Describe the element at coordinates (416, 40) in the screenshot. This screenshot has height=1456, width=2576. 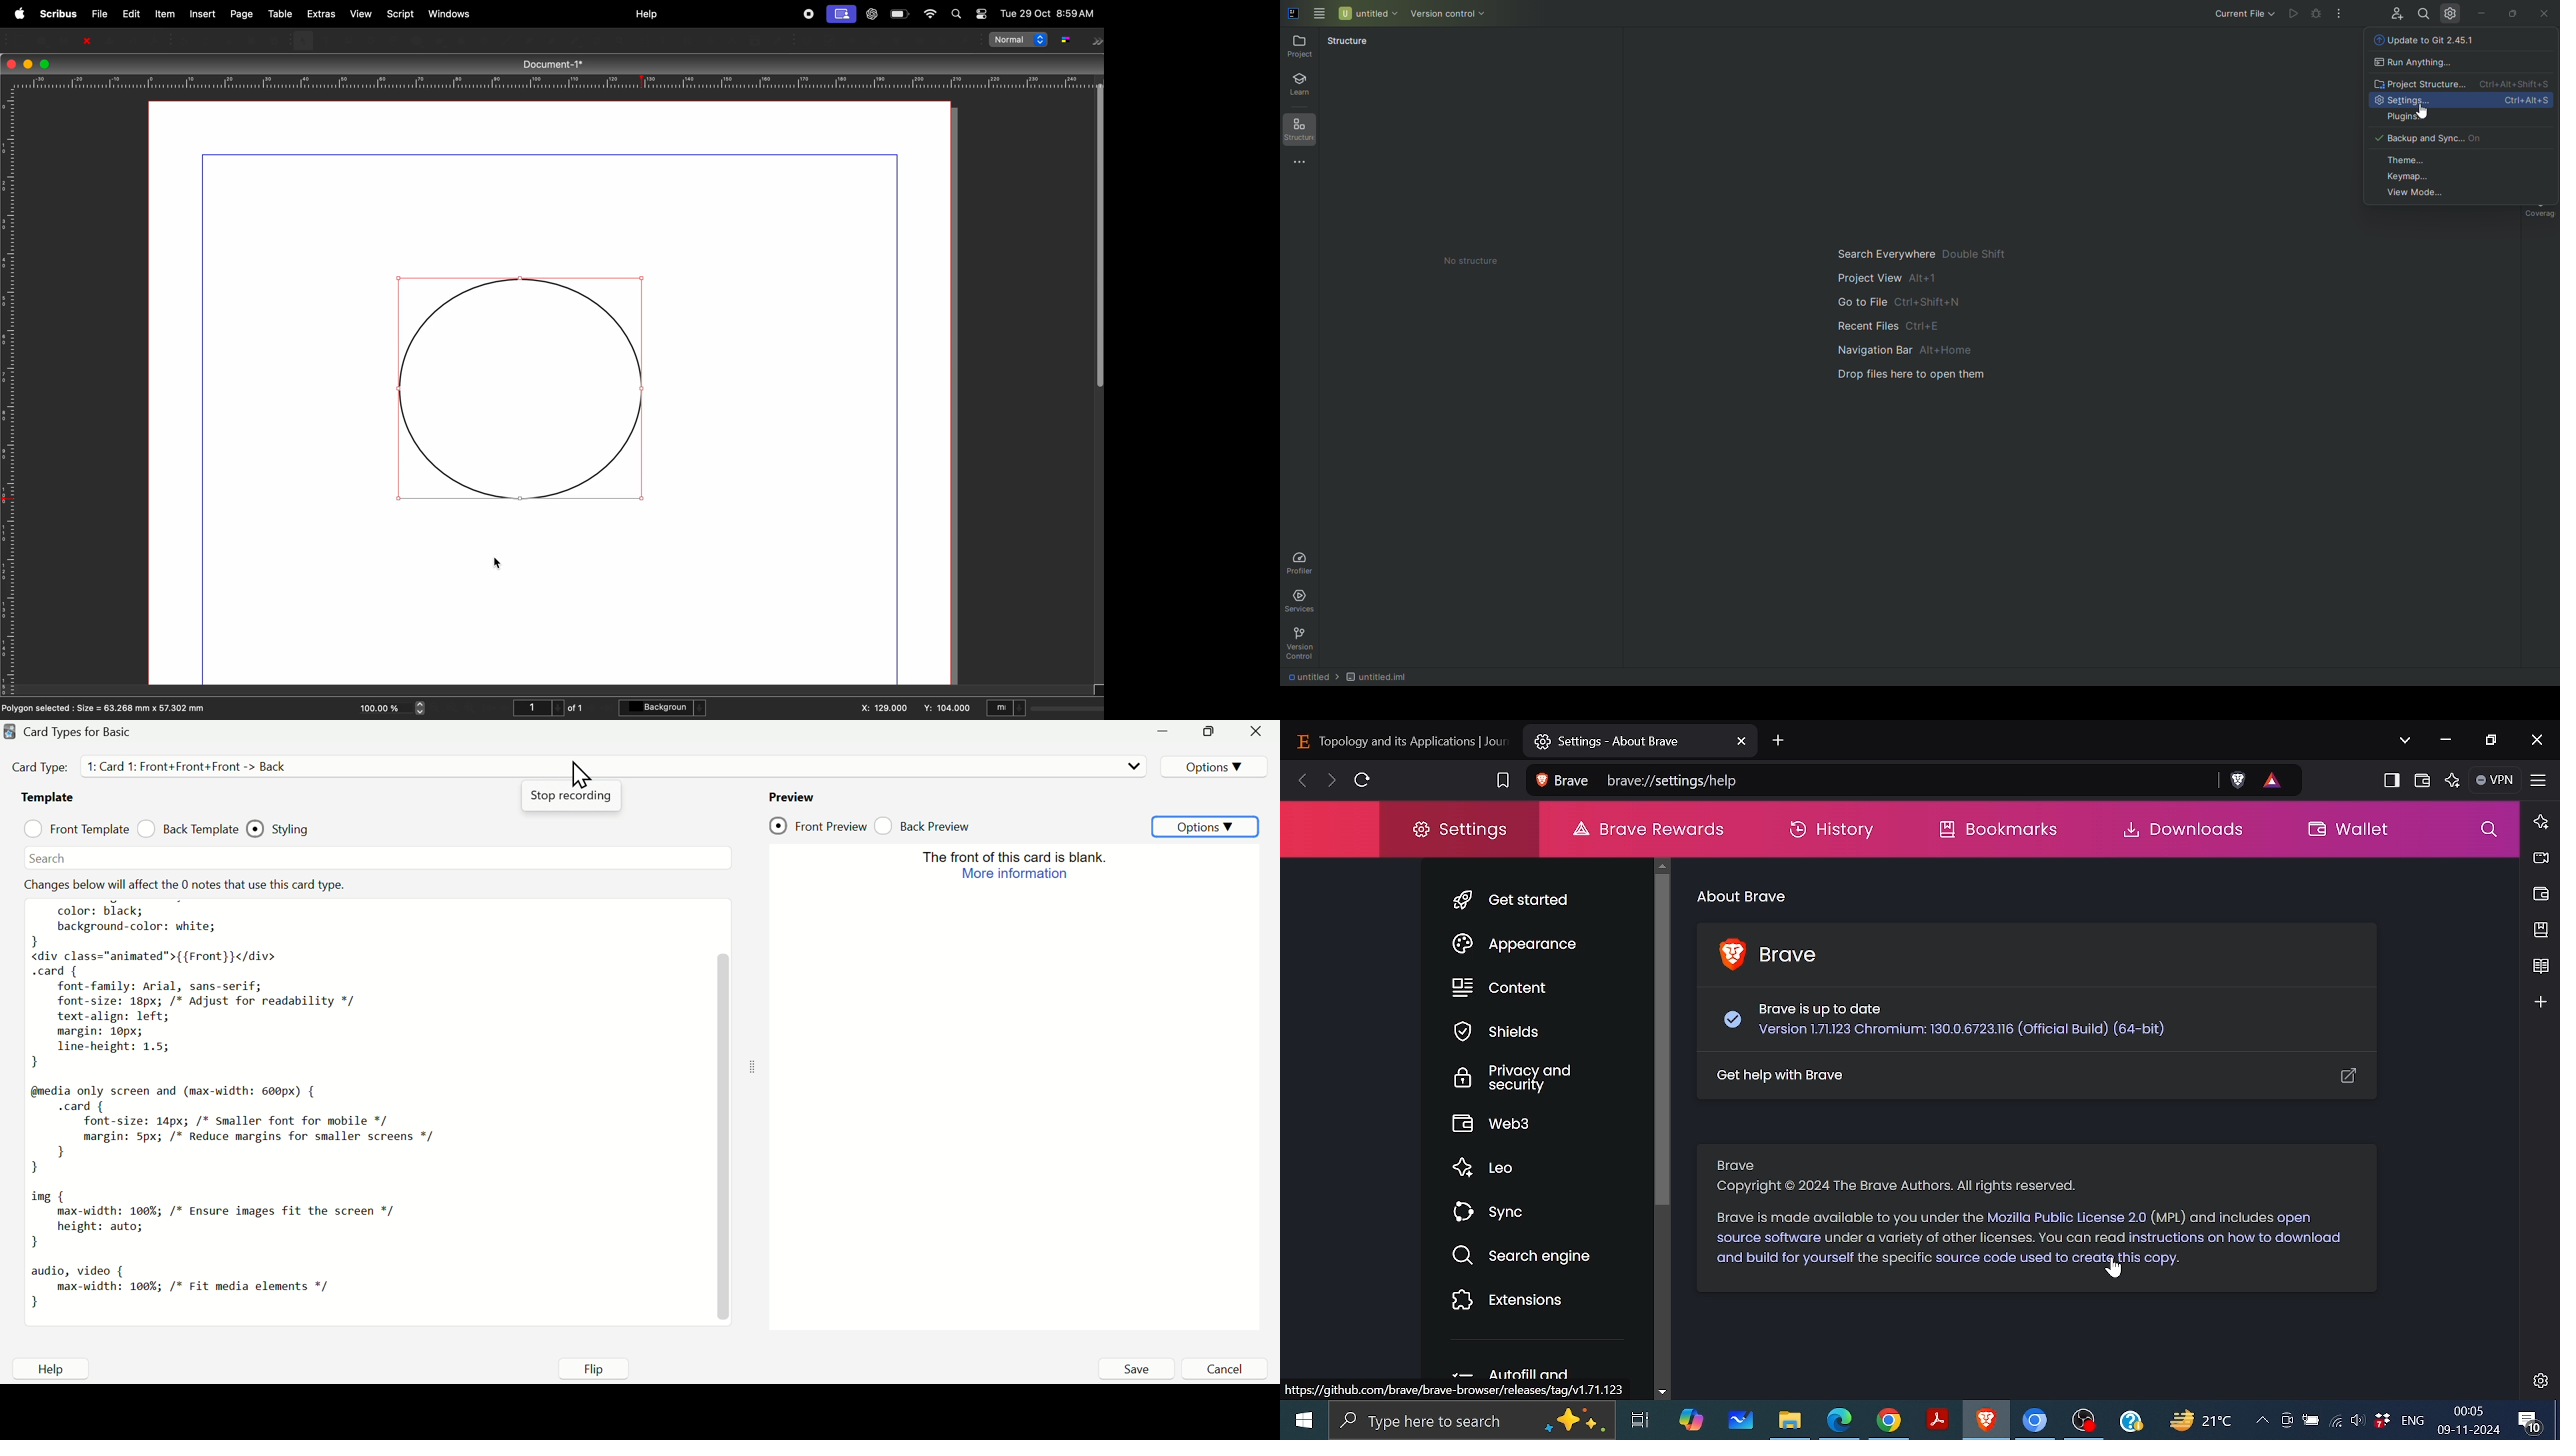
I see `shape` at that location.